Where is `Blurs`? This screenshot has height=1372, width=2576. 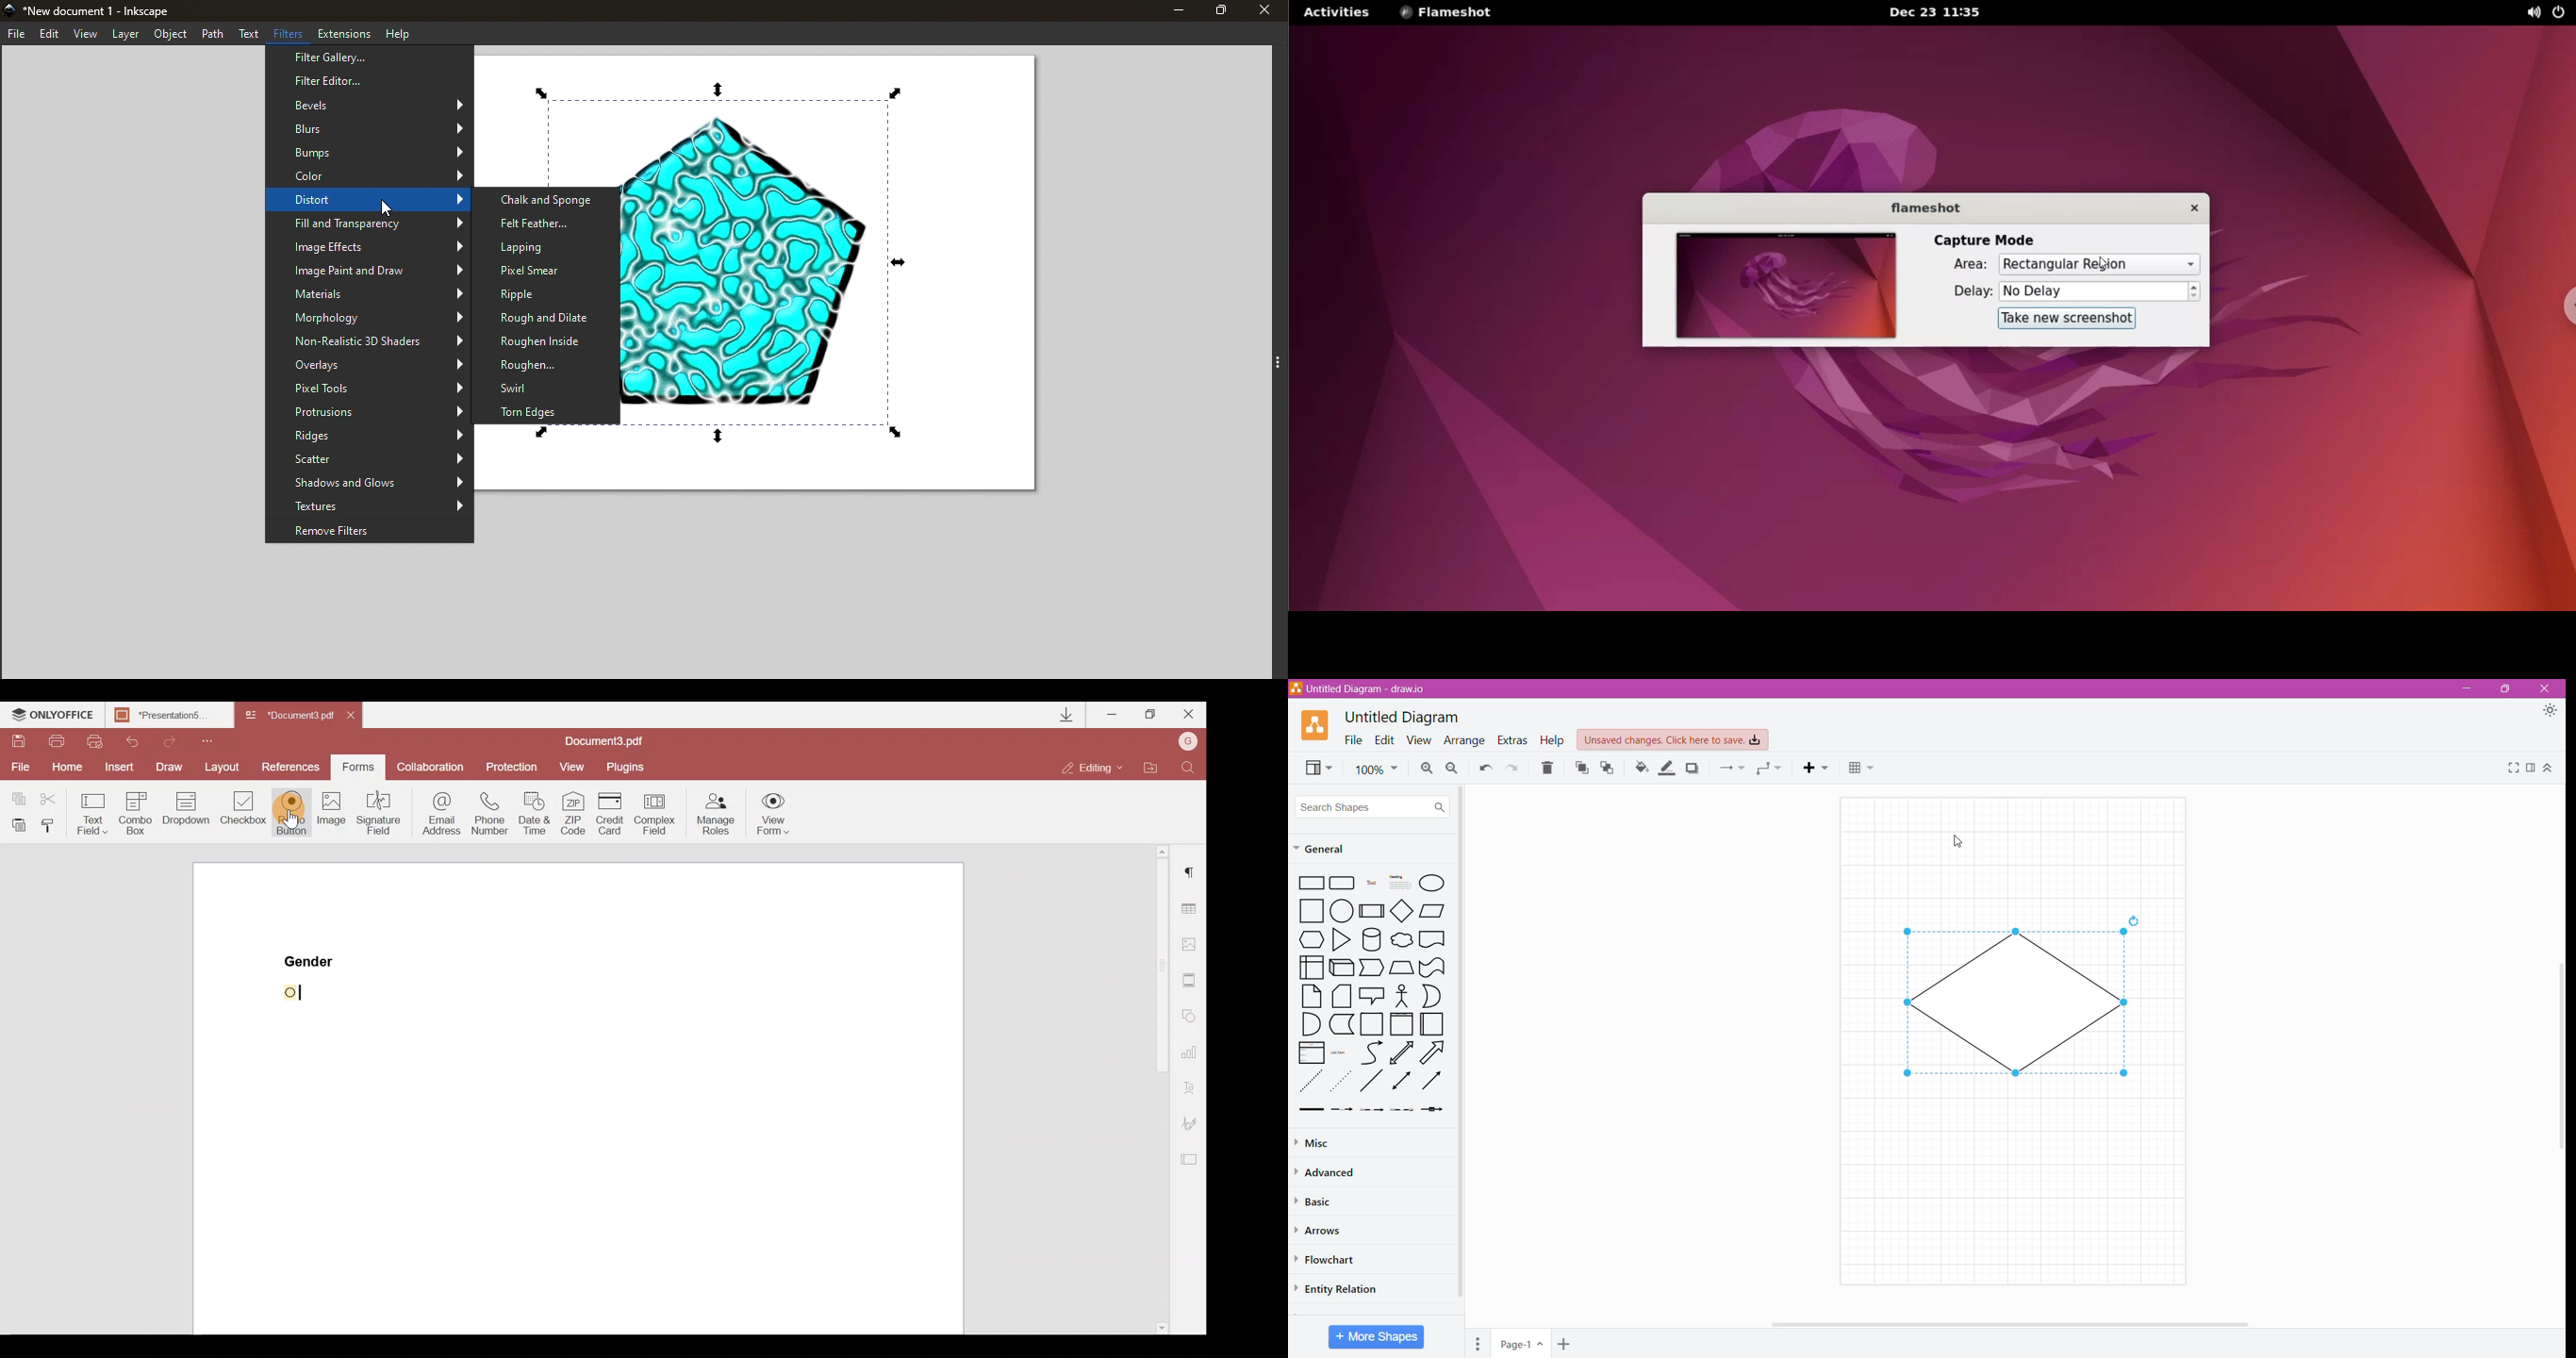
Blurs is located at coordinates (369, 129).